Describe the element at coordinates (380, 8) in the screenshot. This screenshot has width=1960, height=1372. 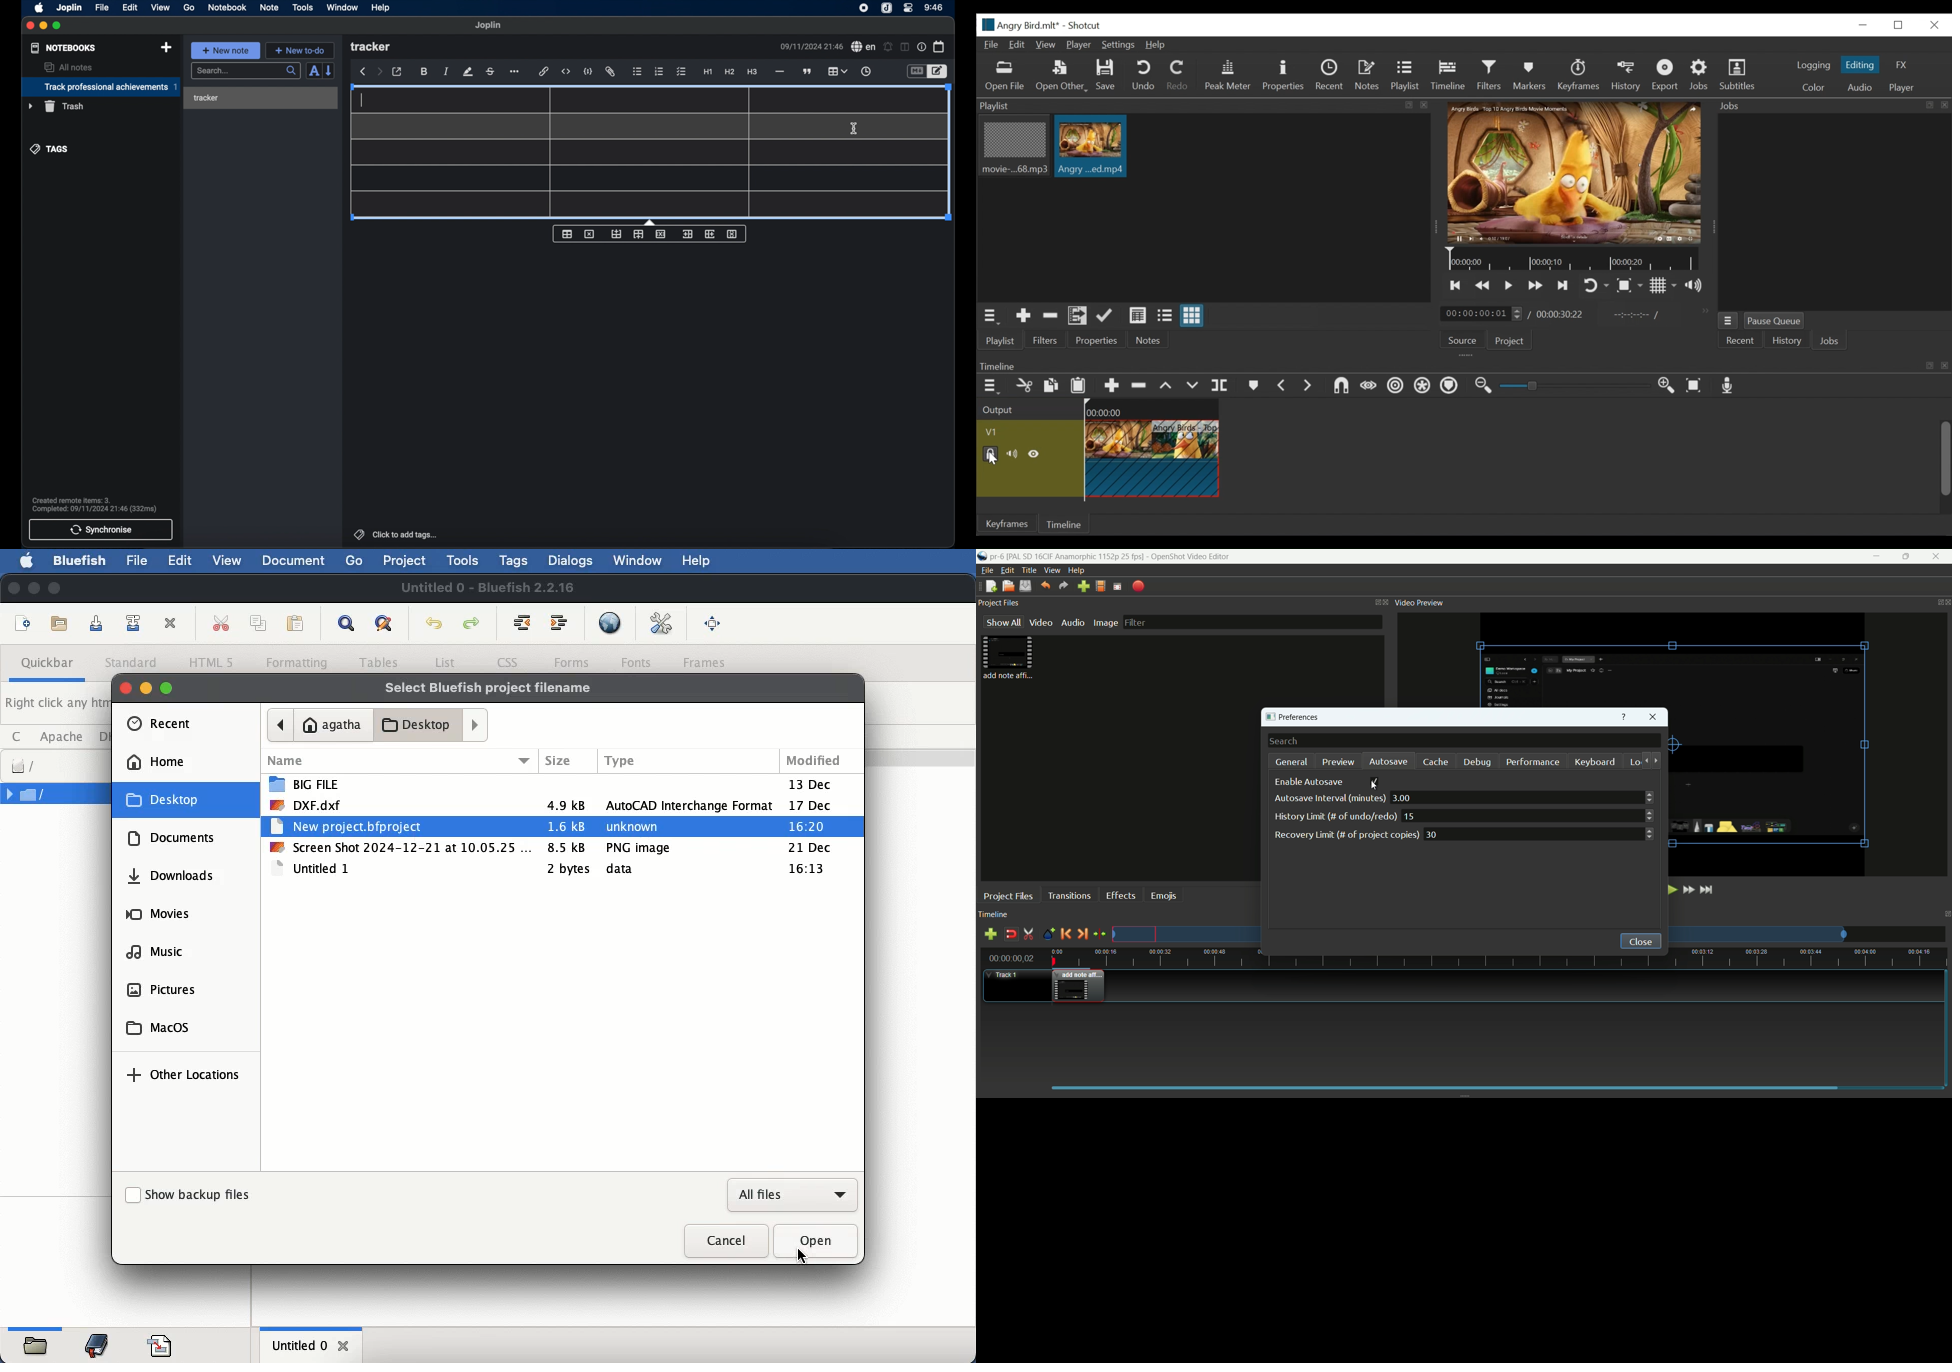
I see `help` at that location.